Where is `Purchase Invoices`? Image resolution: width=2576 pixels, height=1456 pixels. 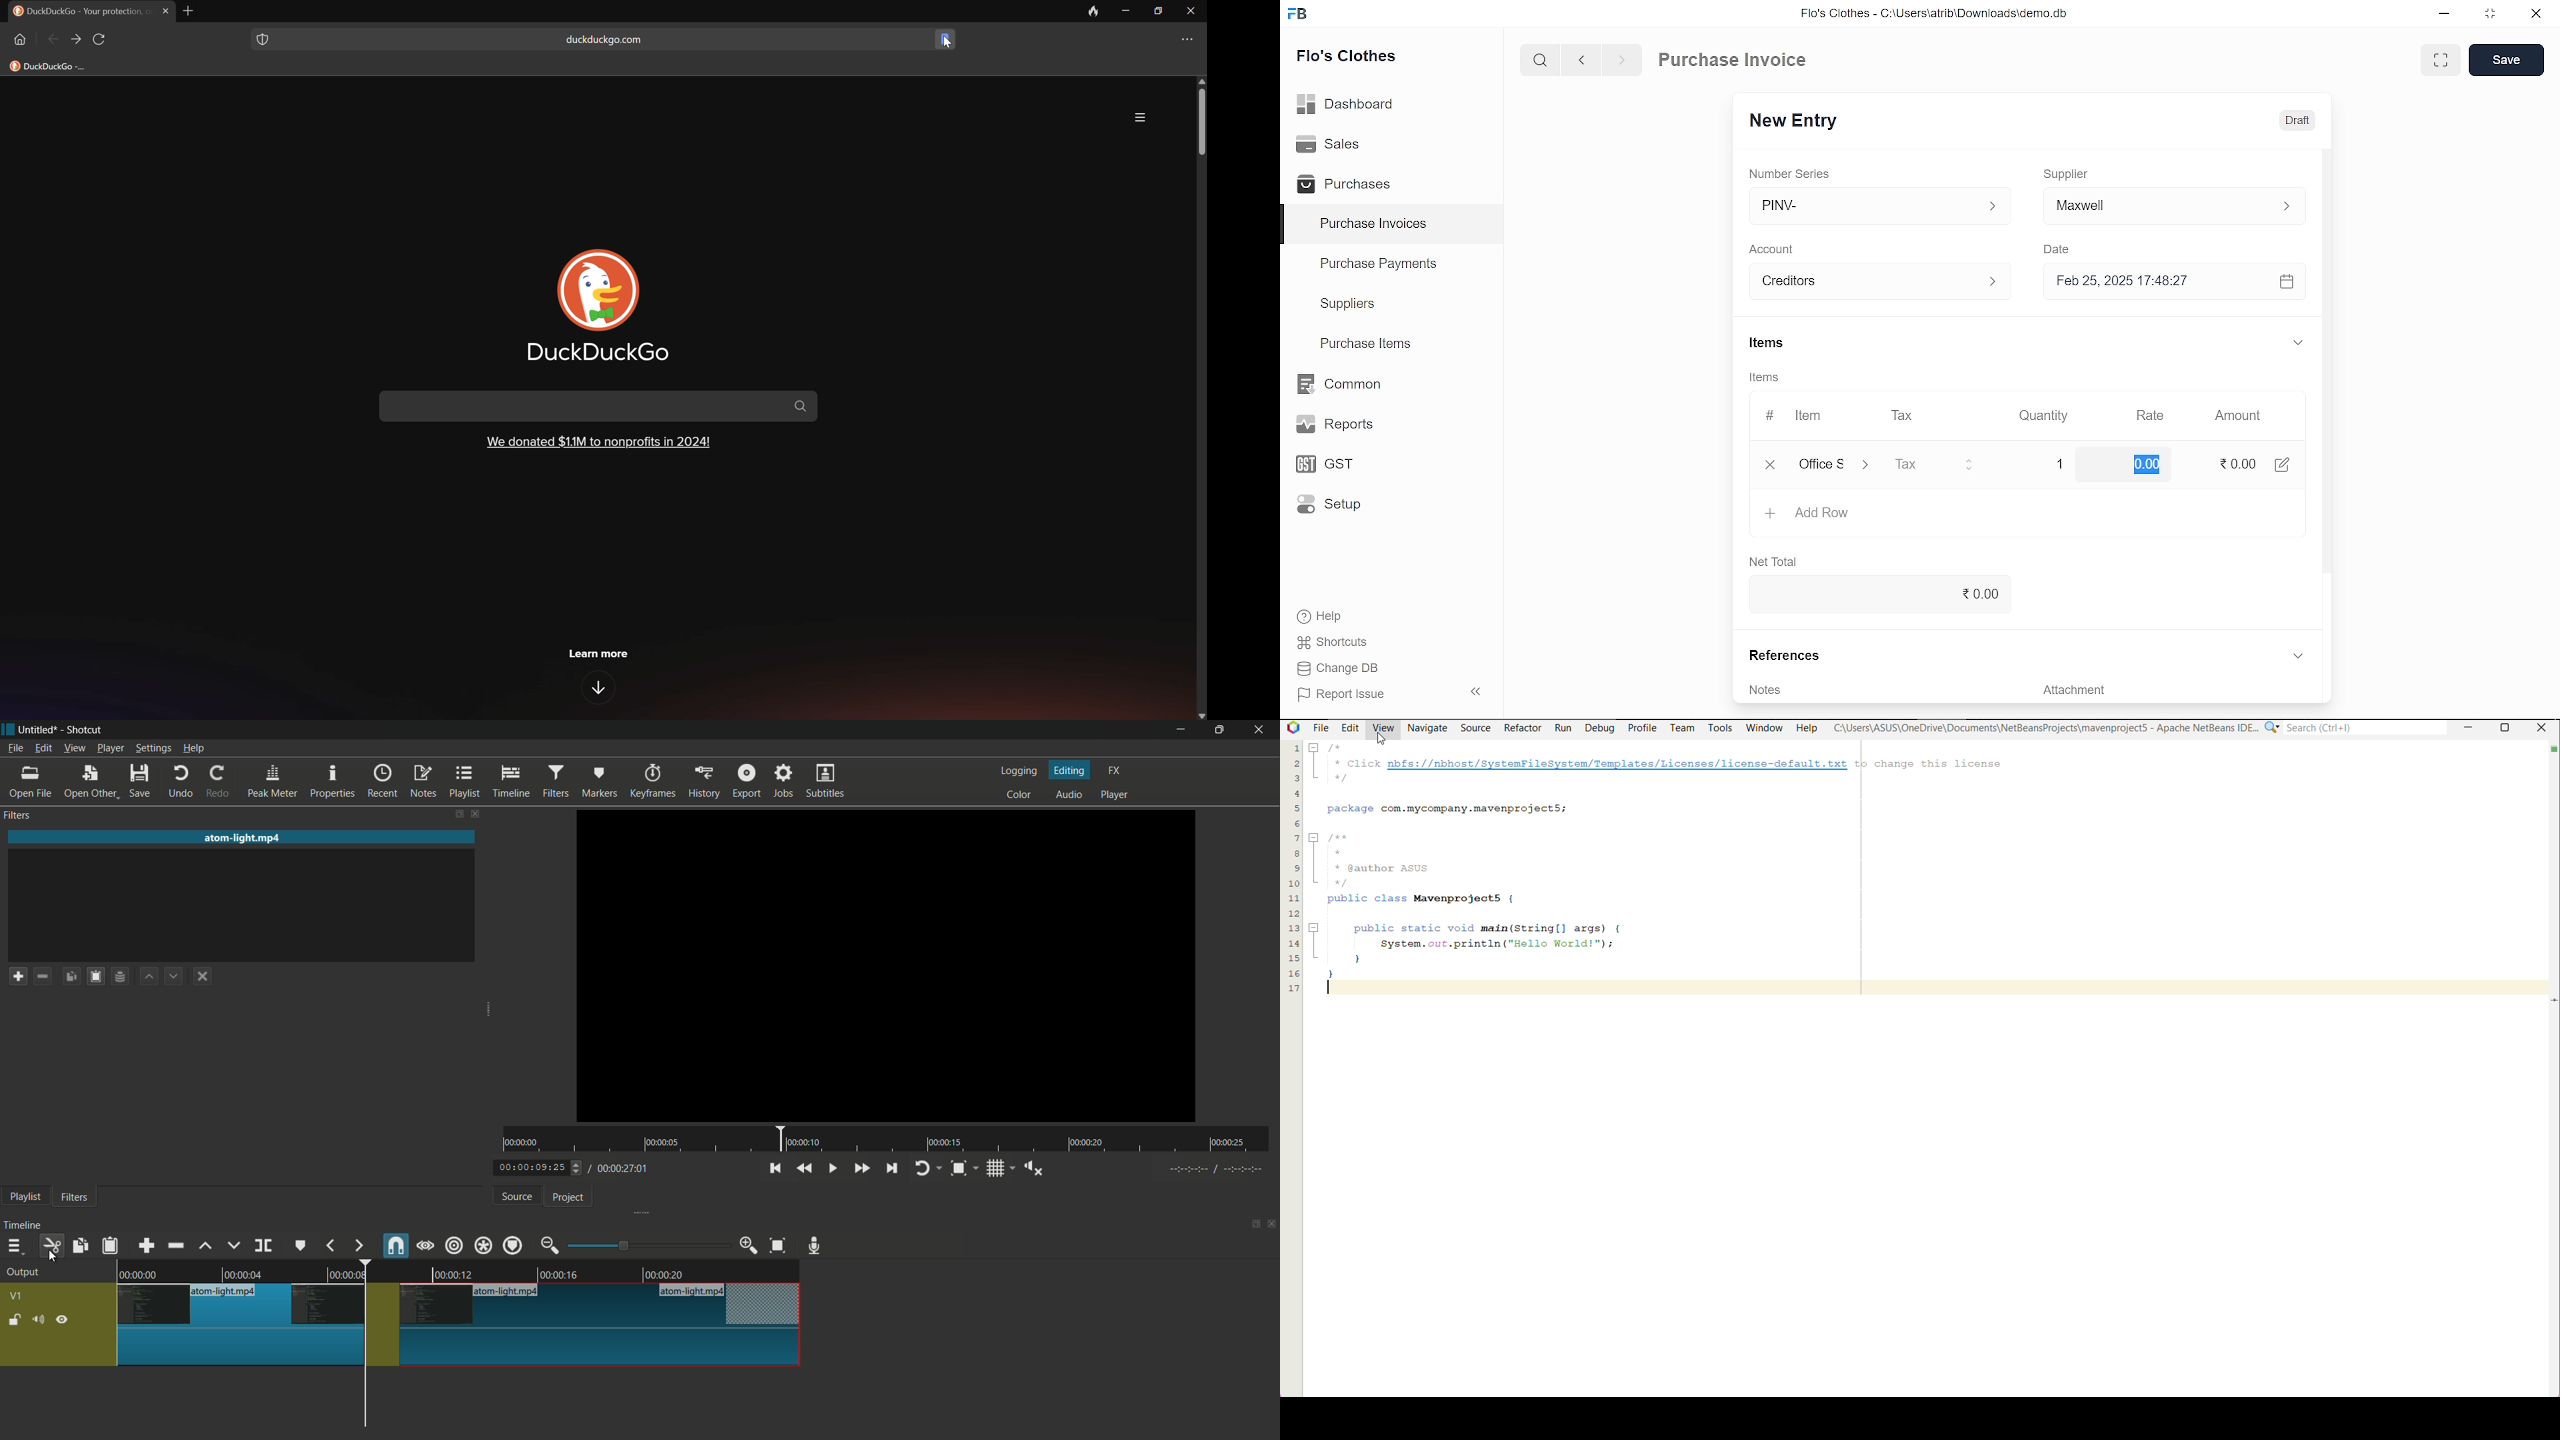
Purchase Invoices is located at coordinates (1374, 226).